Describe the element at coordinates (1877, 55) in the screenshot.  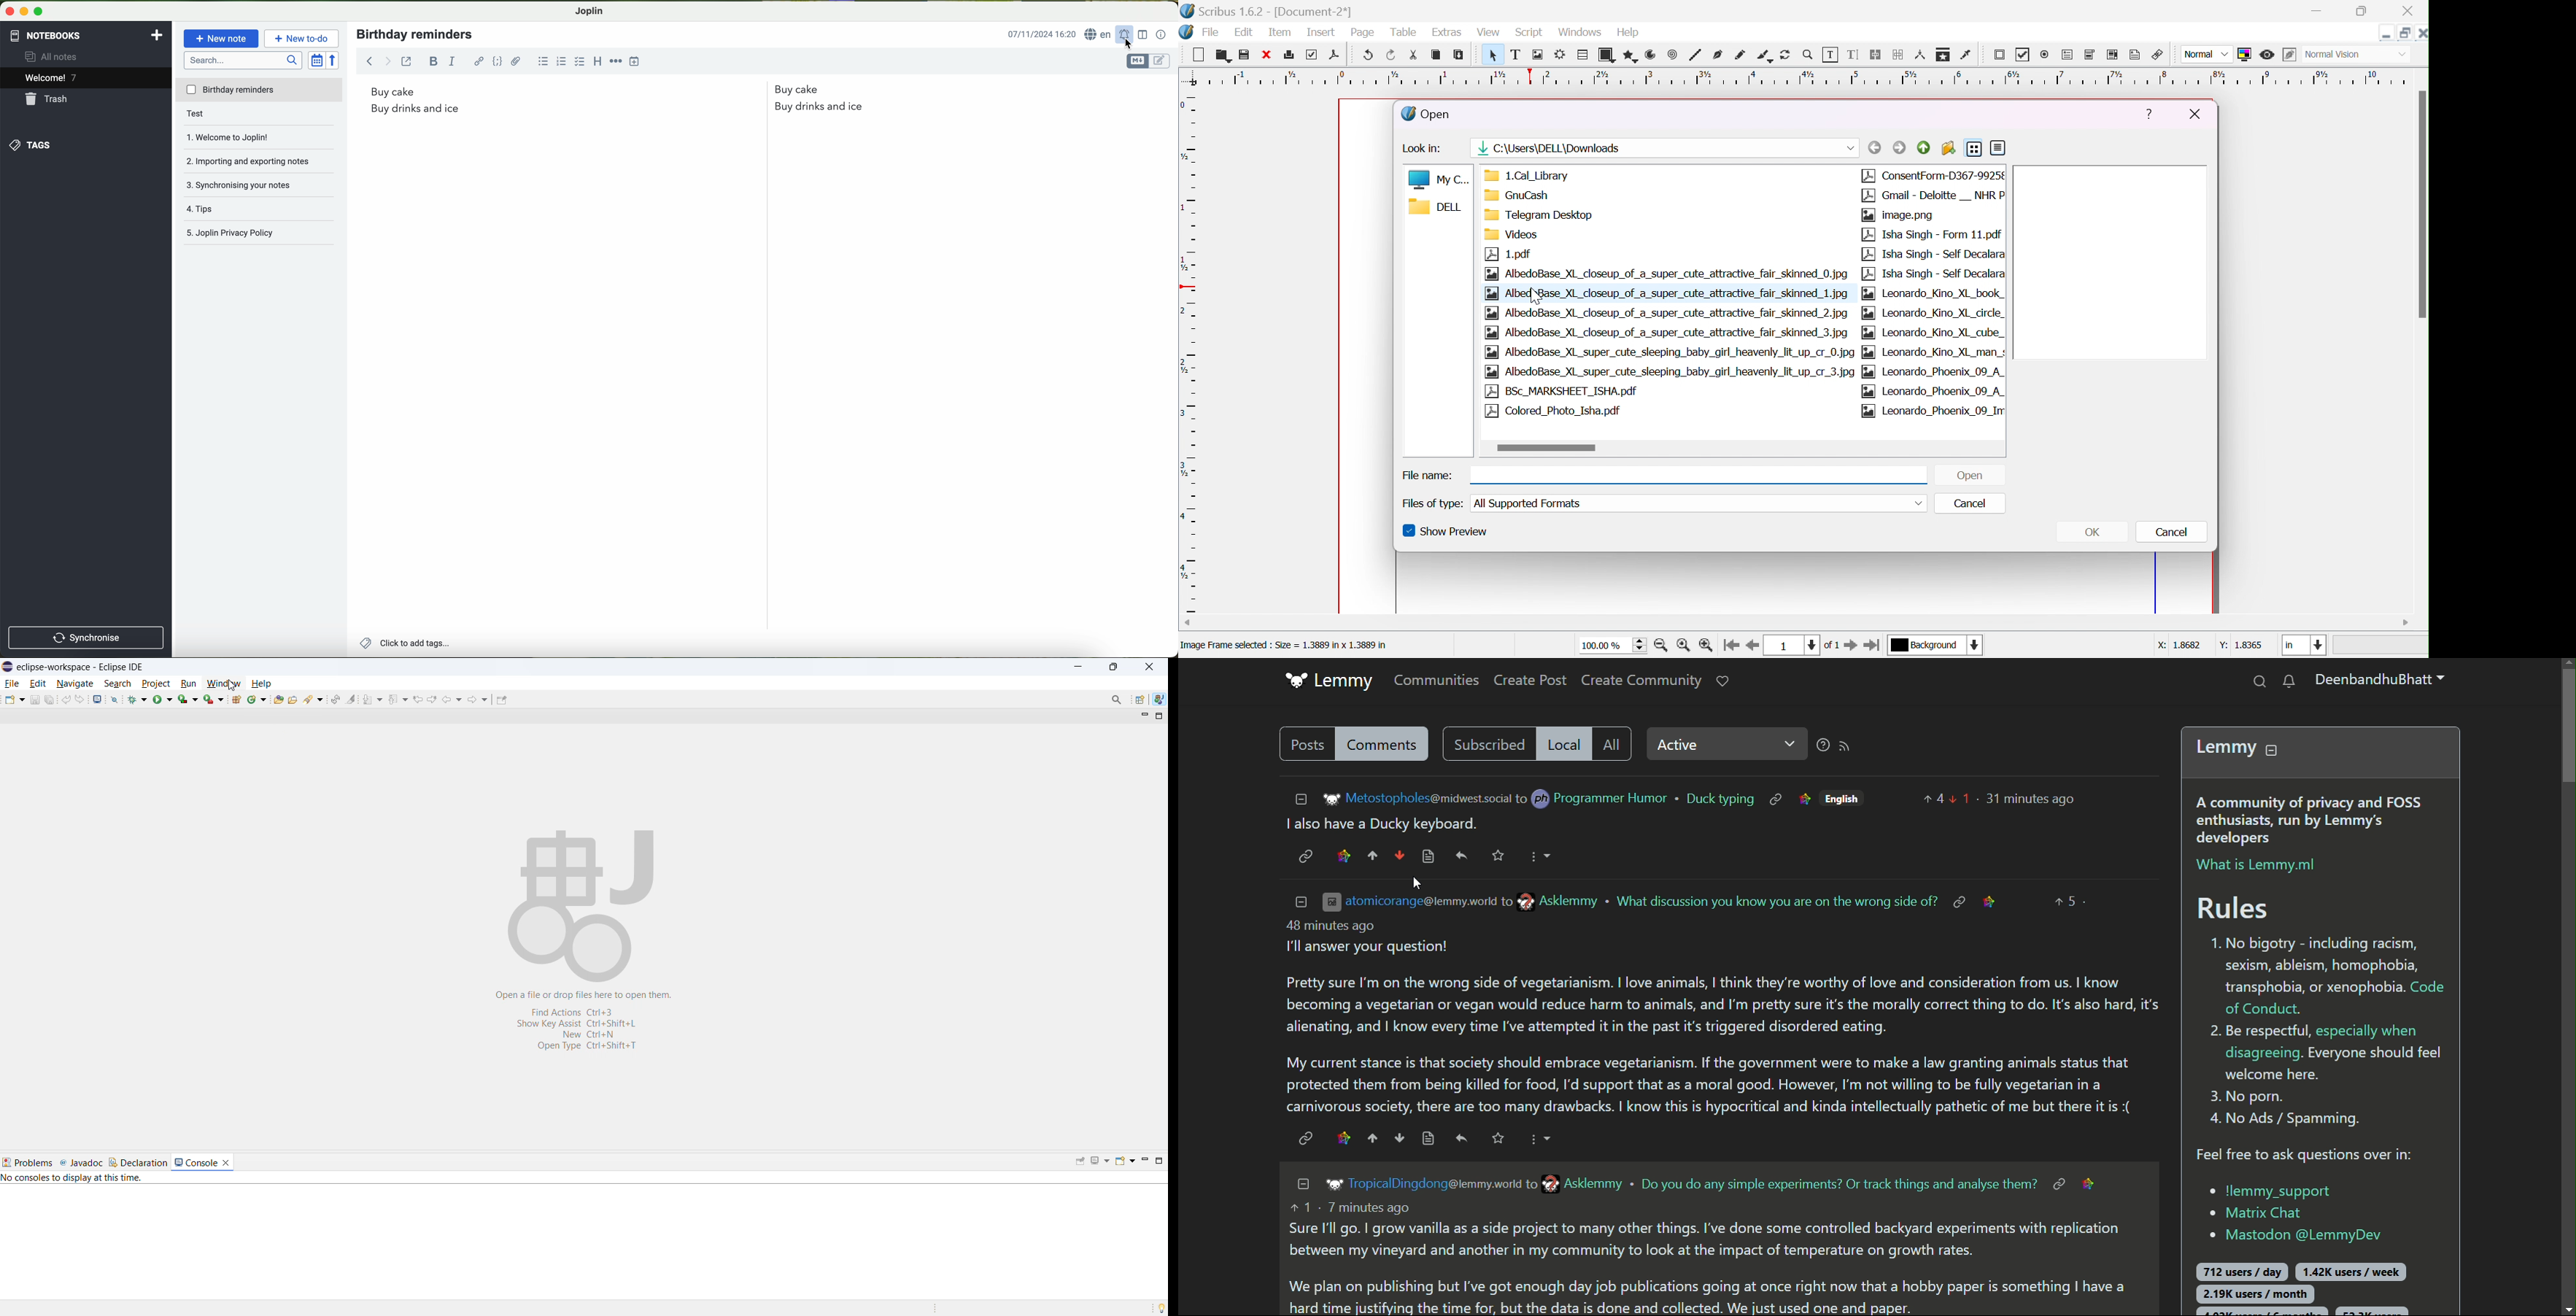
I see `link text frames` at that location.